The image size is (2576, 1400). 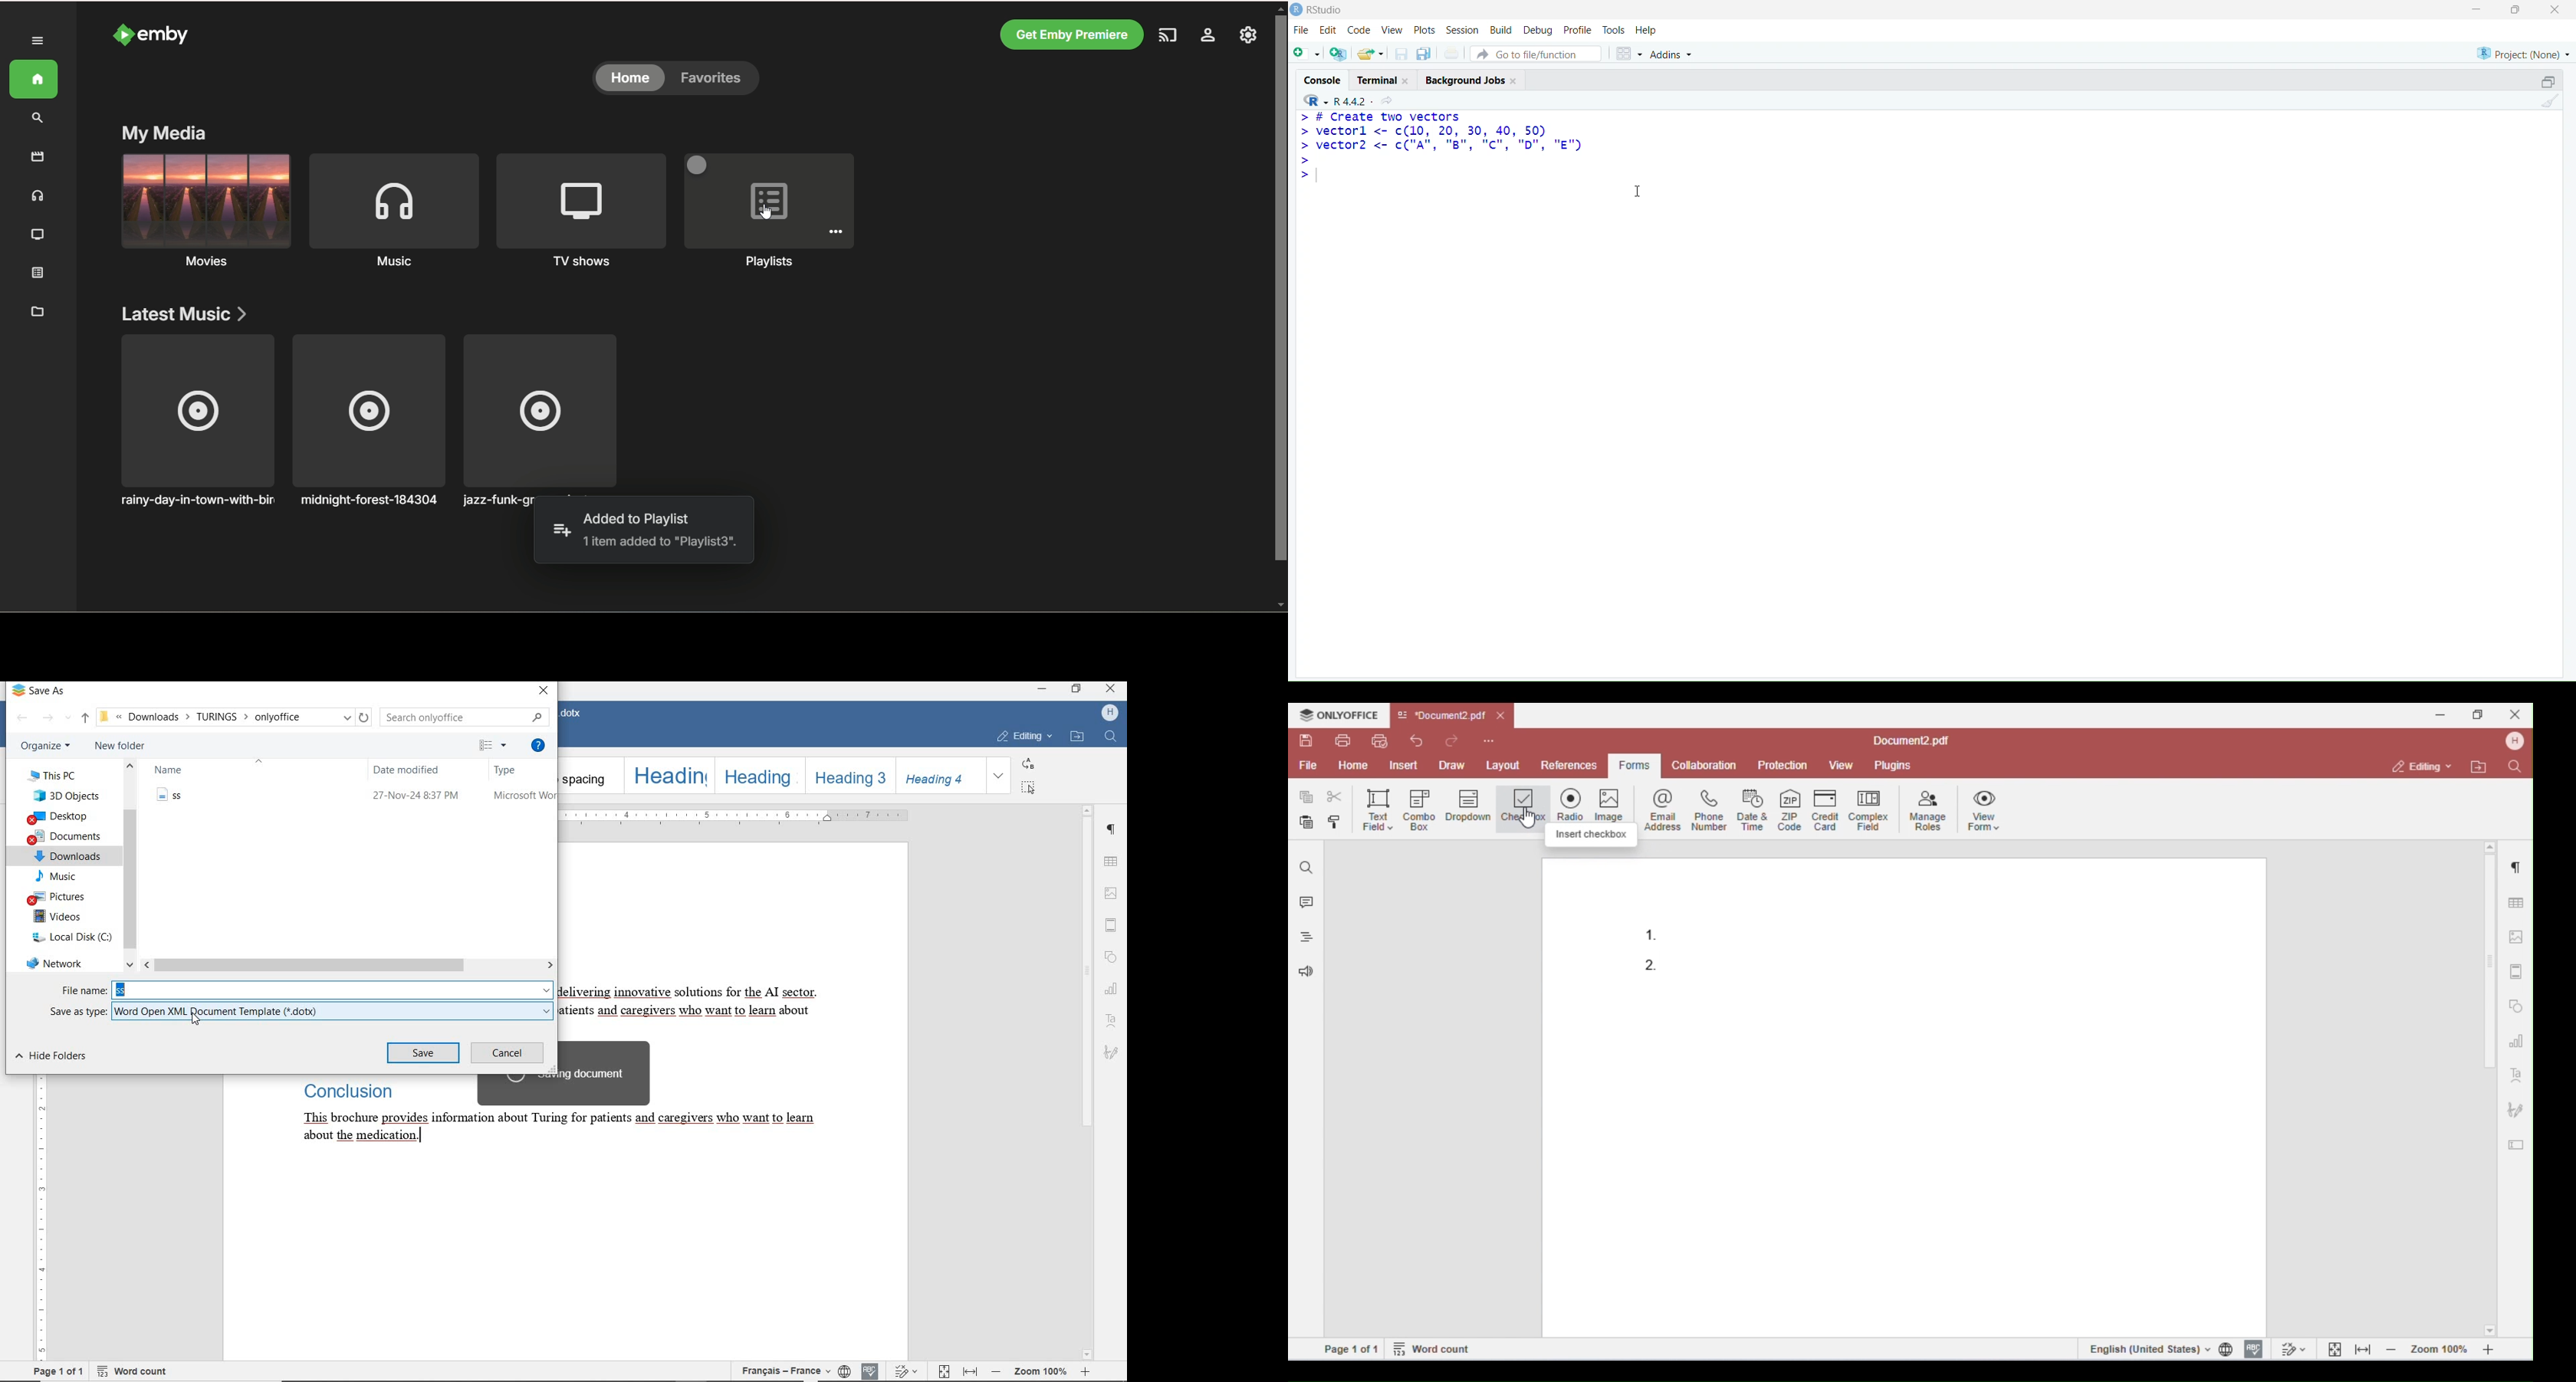 What do you see at coordinates (1028, 763) in the screenshot?
I see `REPLACE` at bounding box center [1028, 763].